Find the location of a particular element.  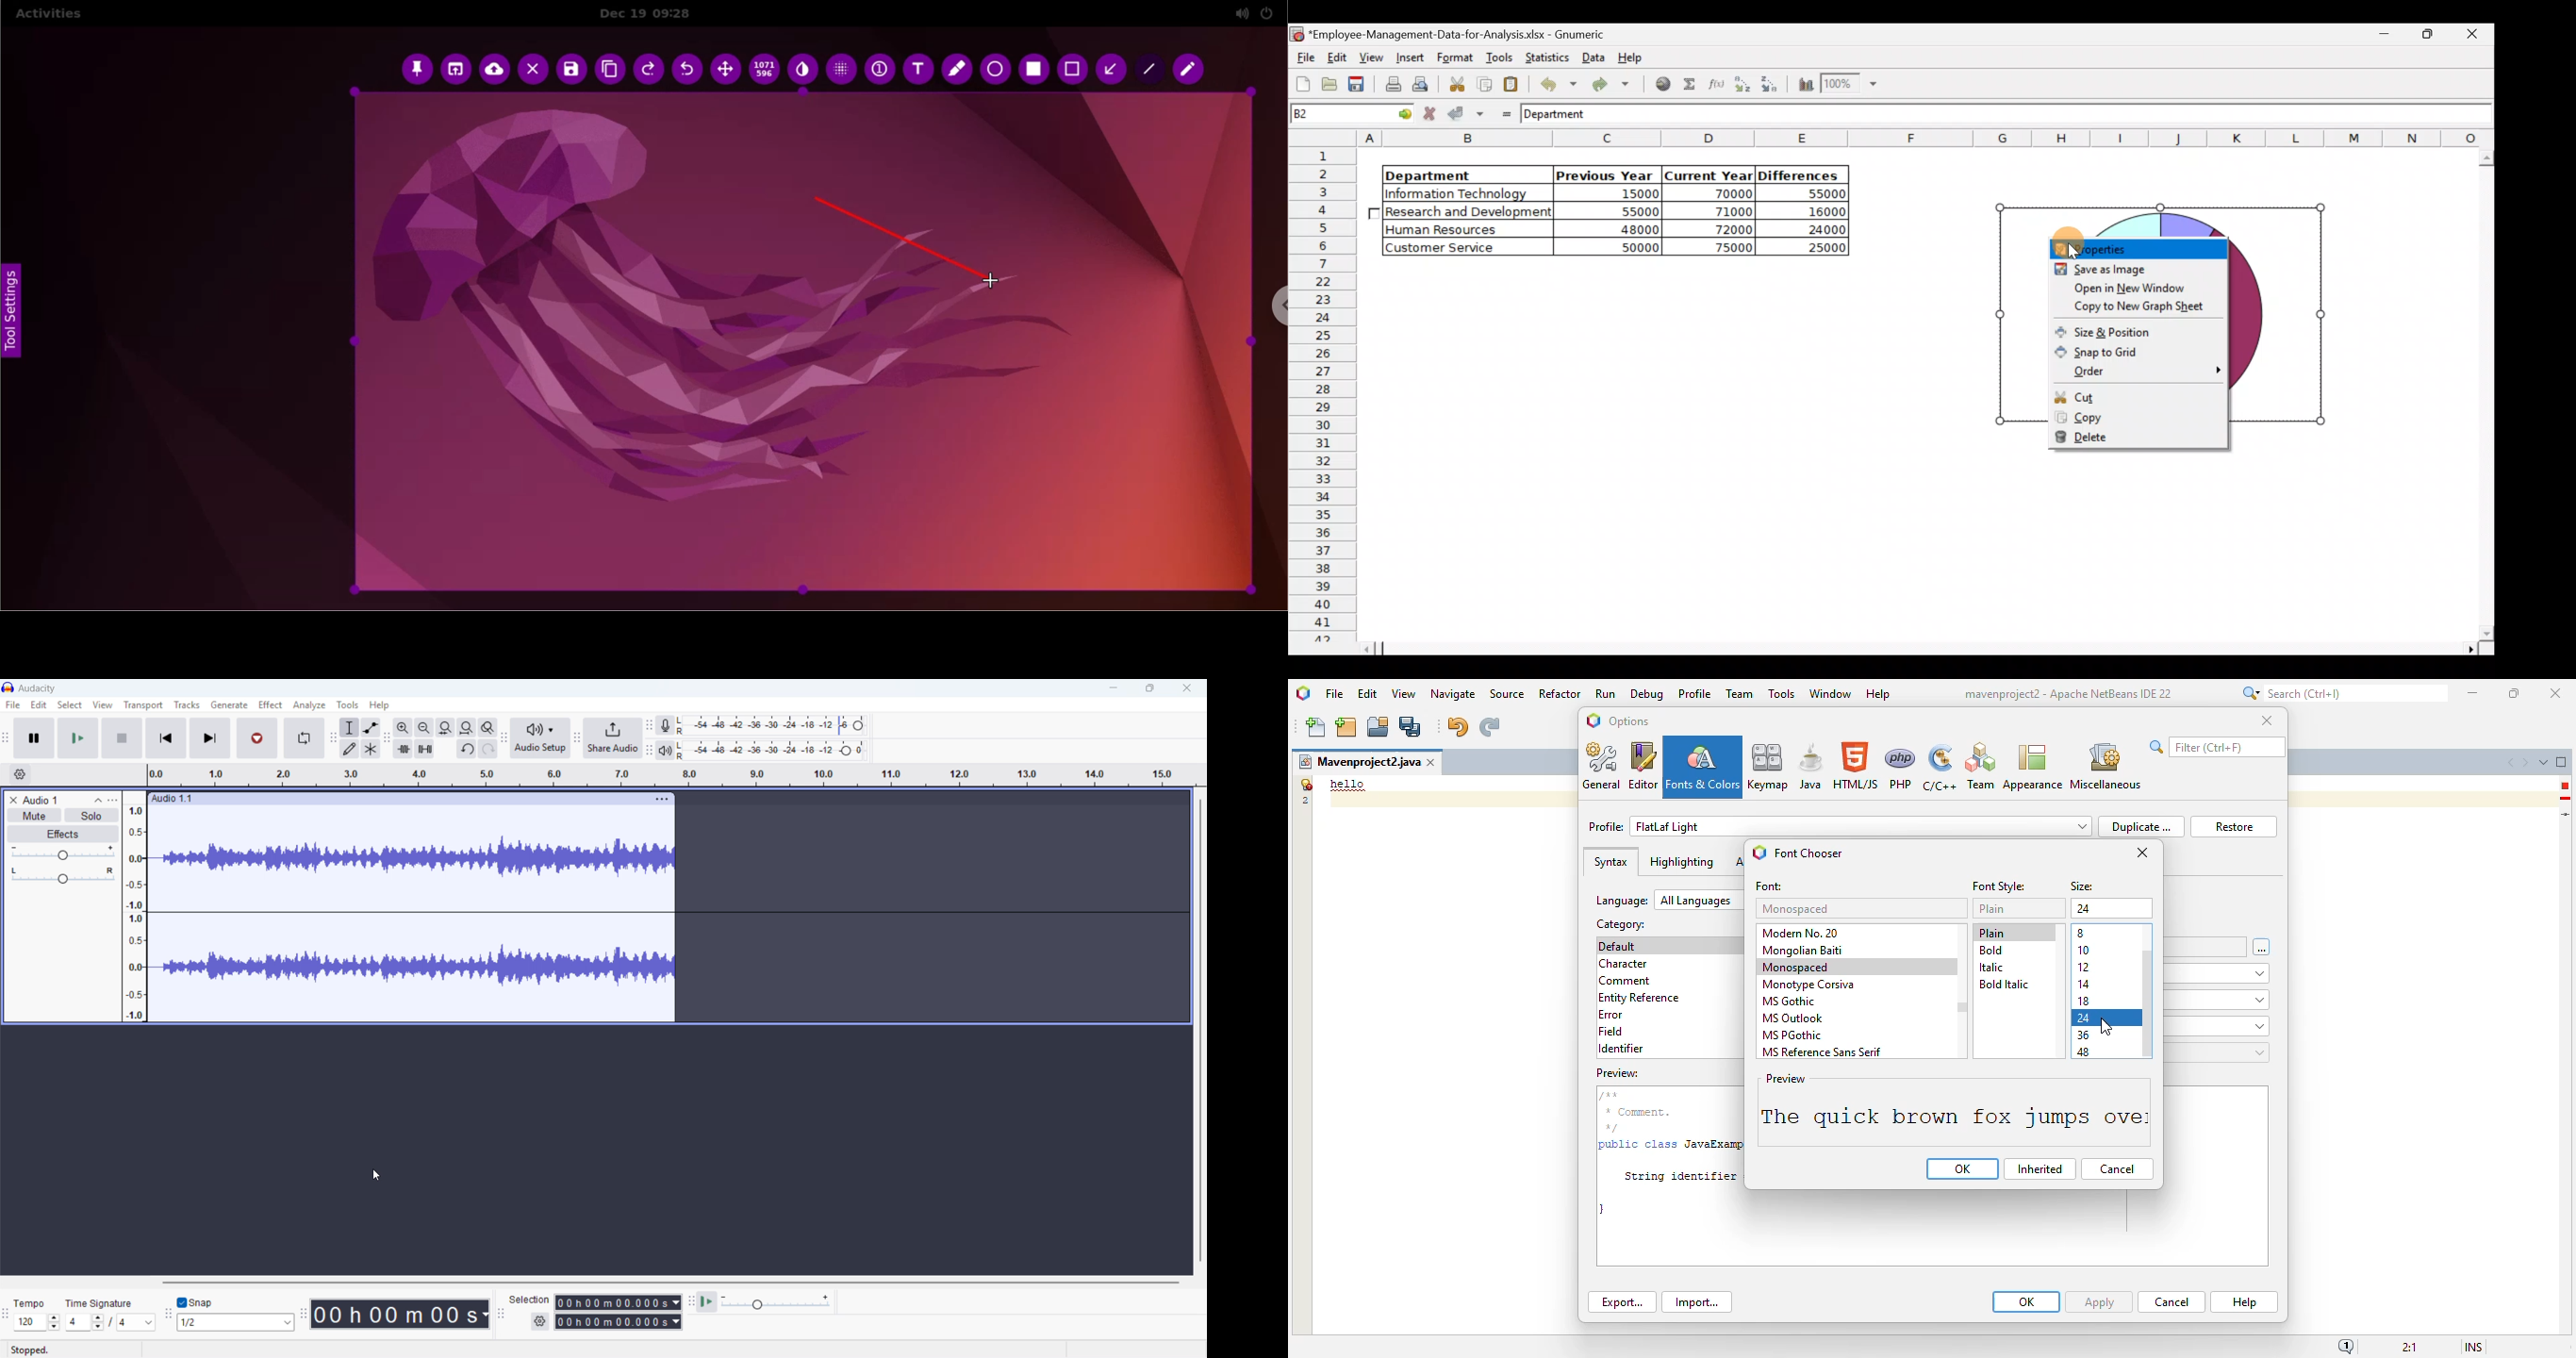

stop  is located at coordinates (122, 738).